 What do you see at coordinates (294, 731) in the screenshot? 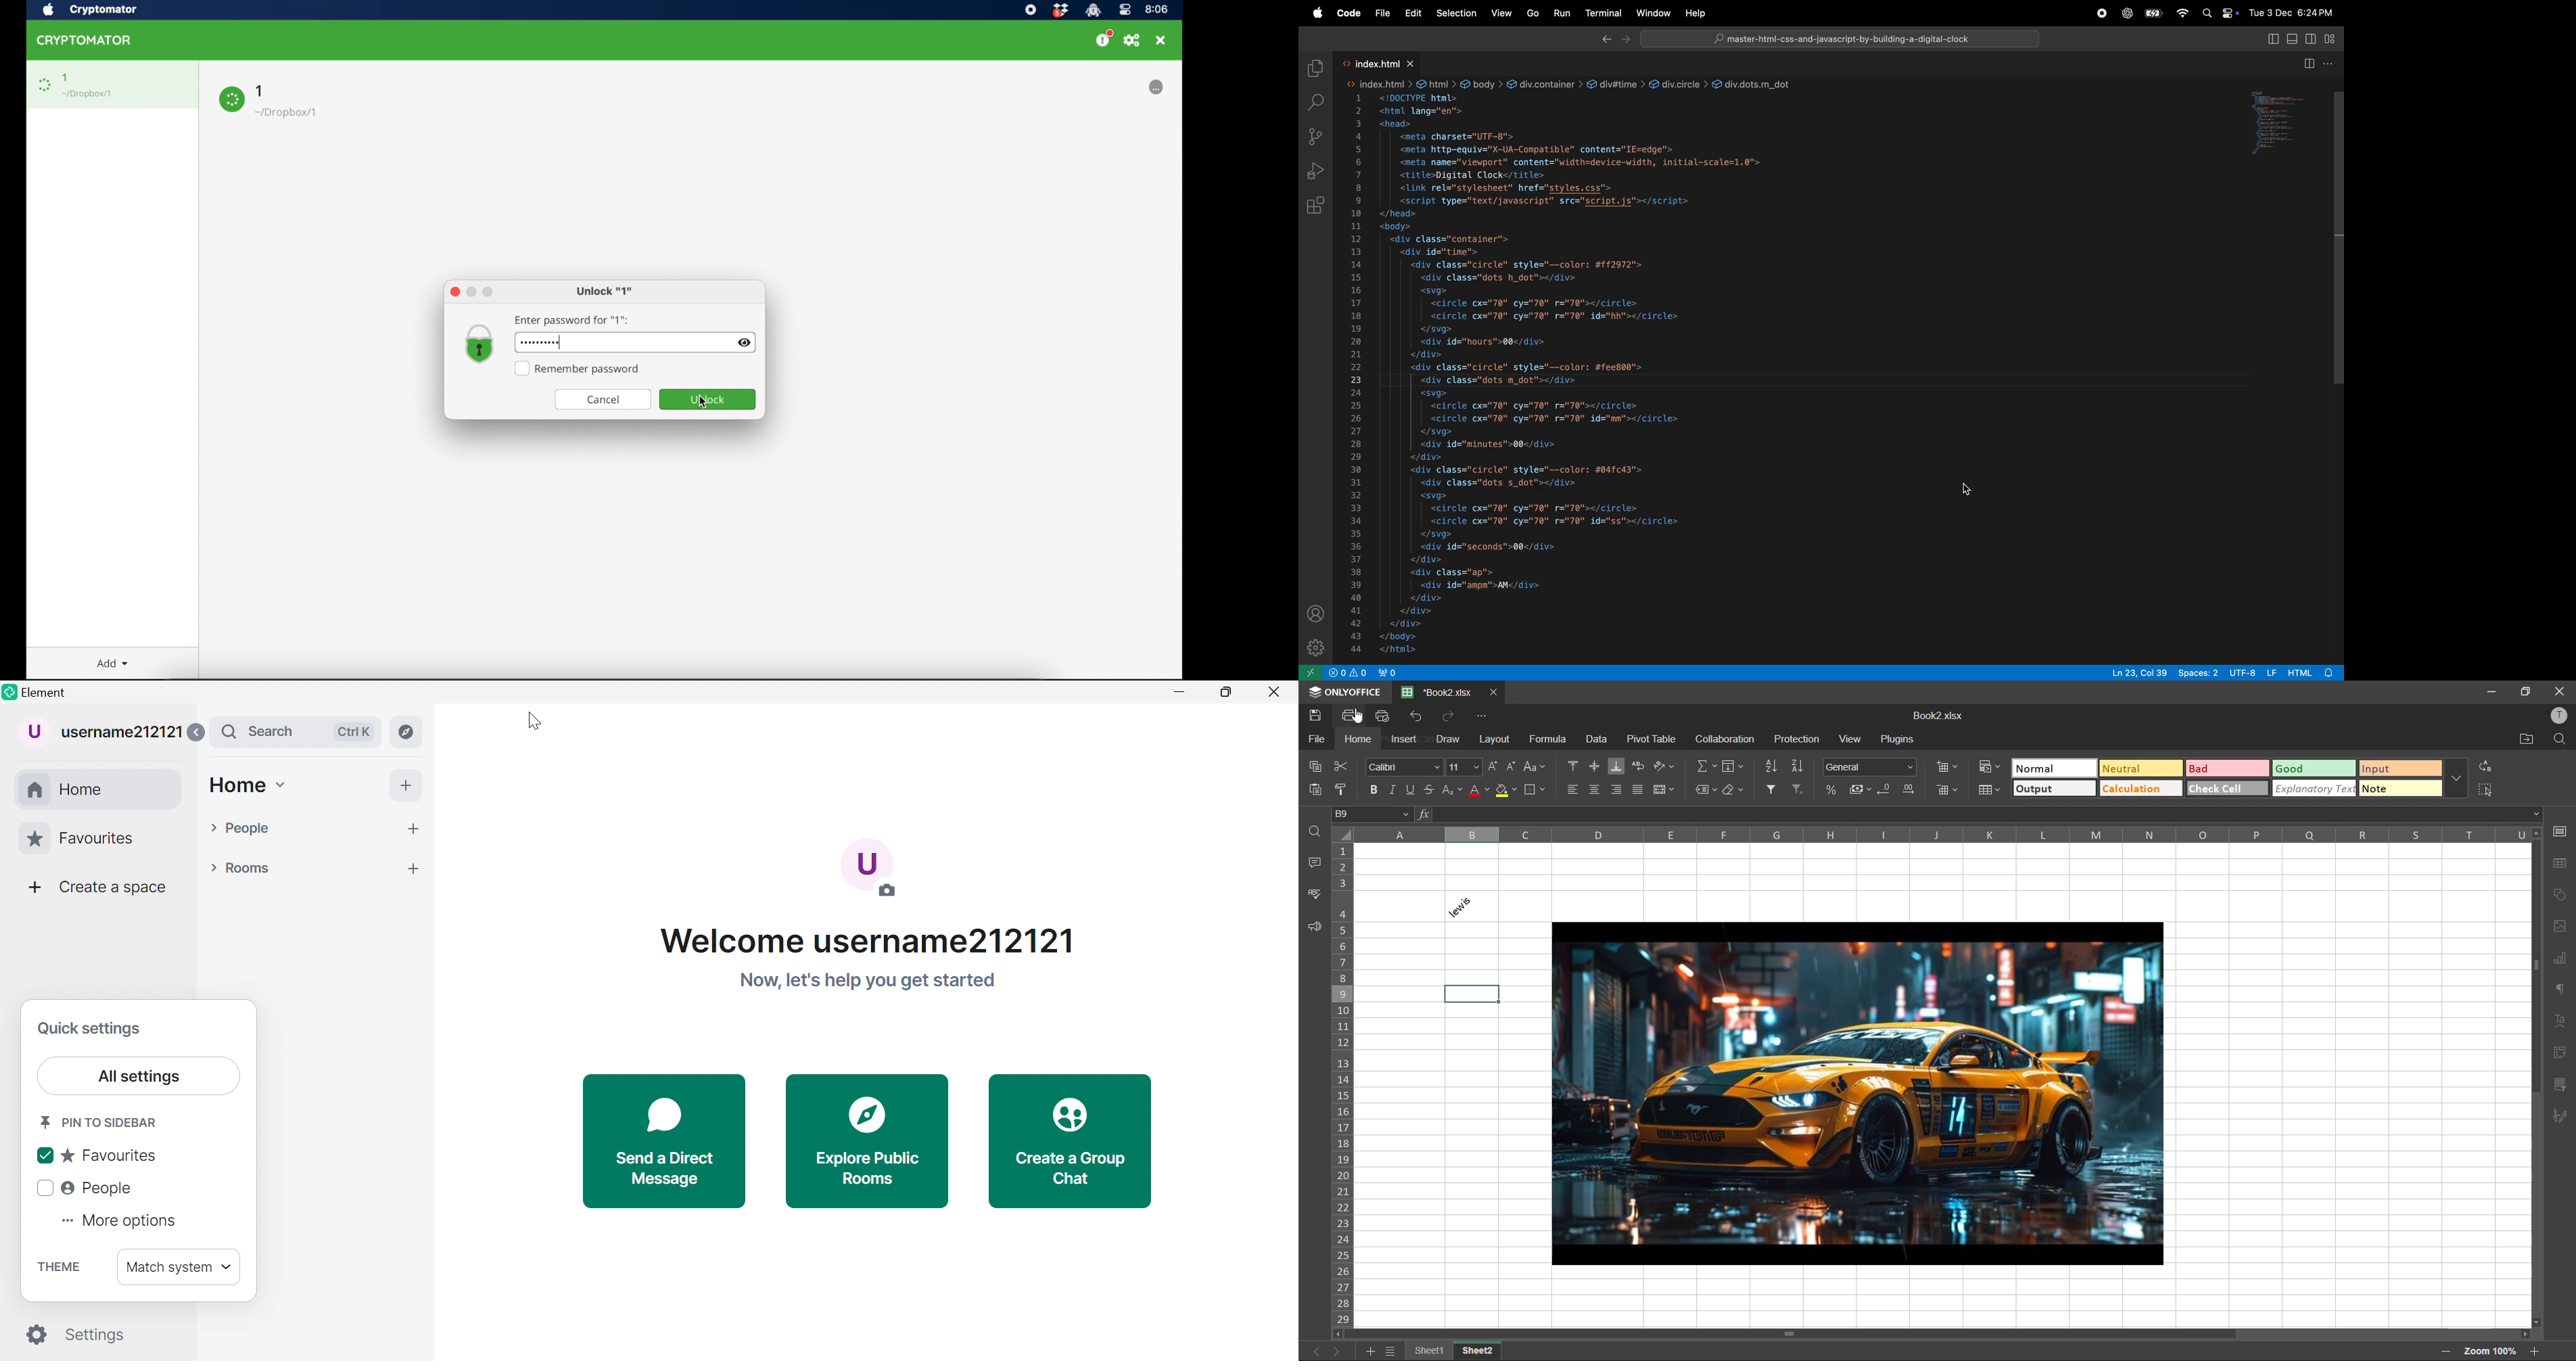
I see `Search bar` at bounding box center [294, 731].